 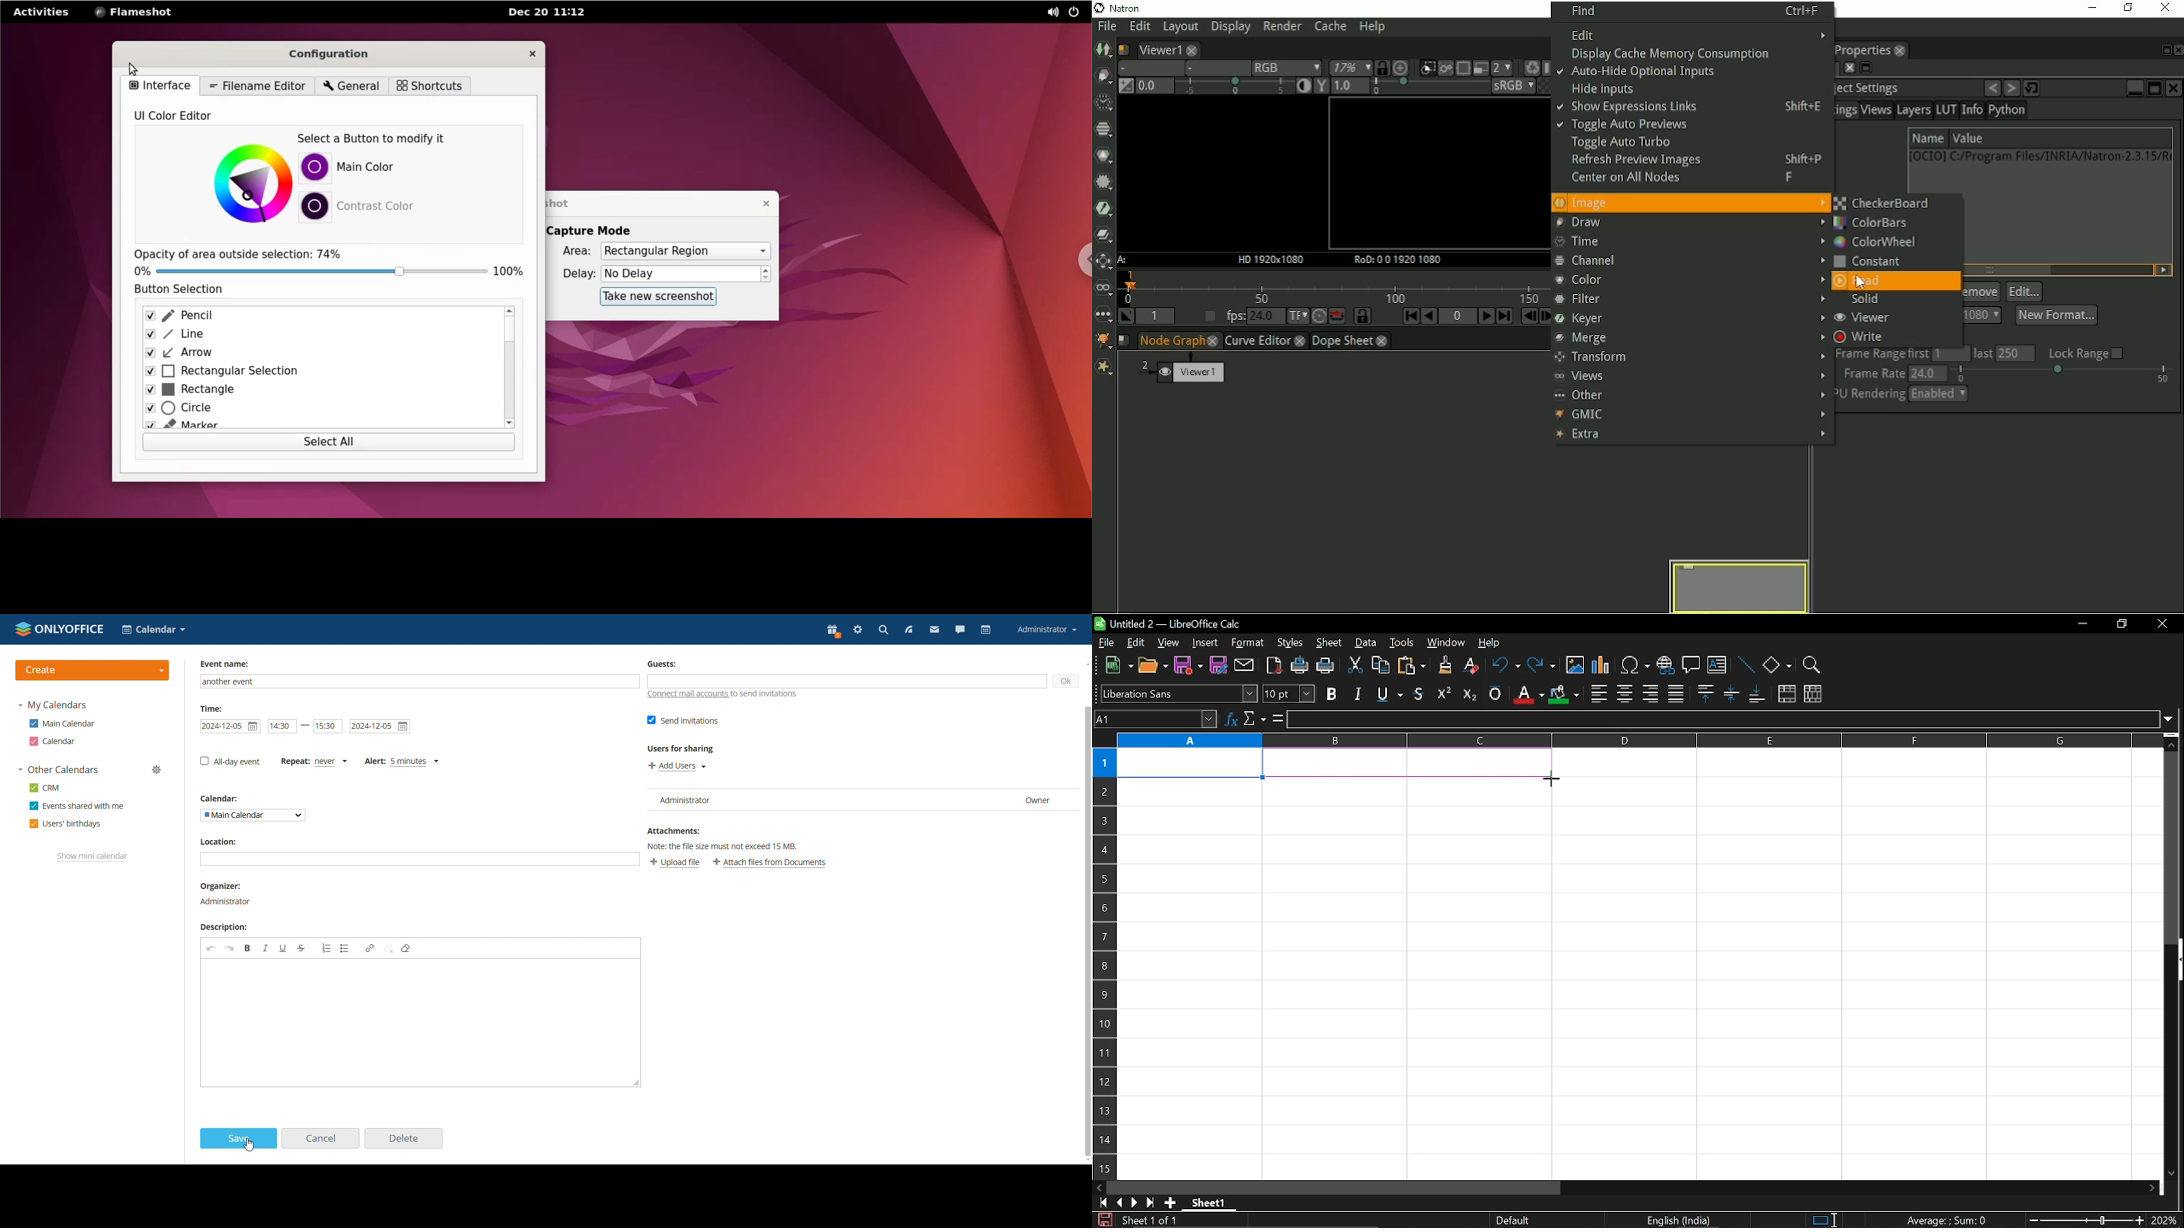 I want to click on Guests:, so click(x=664, y=664).